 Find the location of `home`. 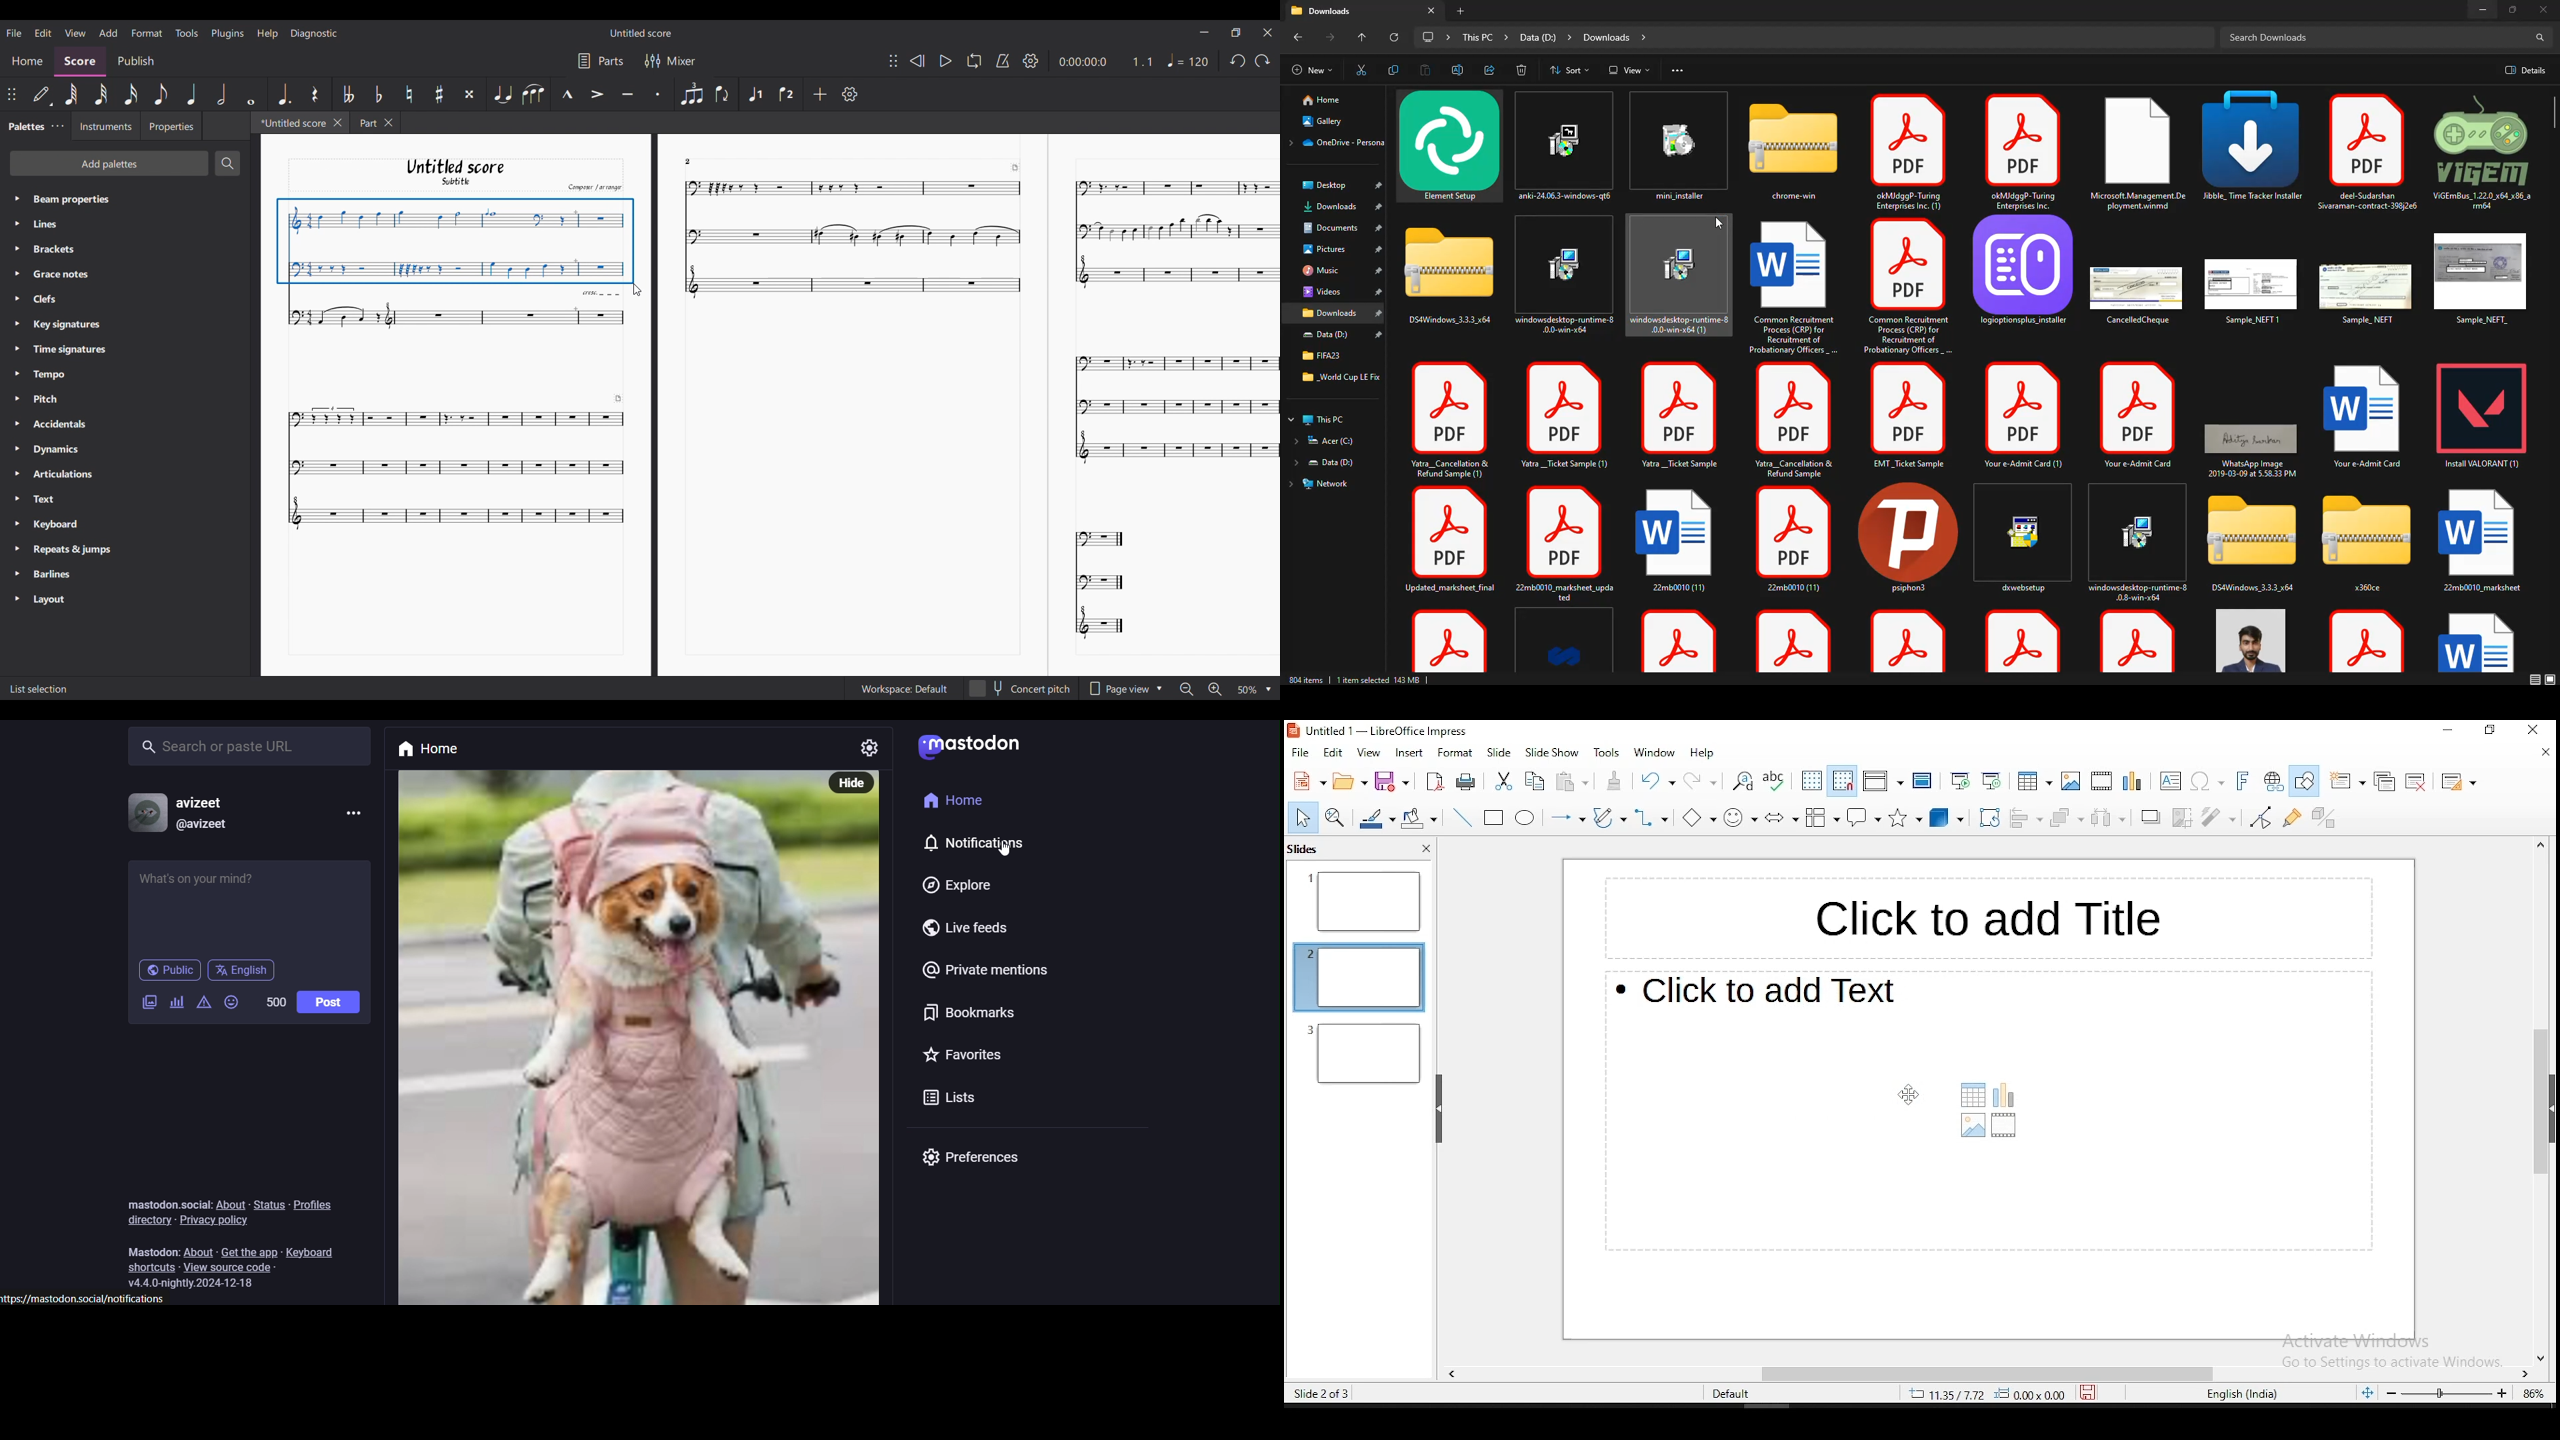

home is located at coordinates (428, 746).